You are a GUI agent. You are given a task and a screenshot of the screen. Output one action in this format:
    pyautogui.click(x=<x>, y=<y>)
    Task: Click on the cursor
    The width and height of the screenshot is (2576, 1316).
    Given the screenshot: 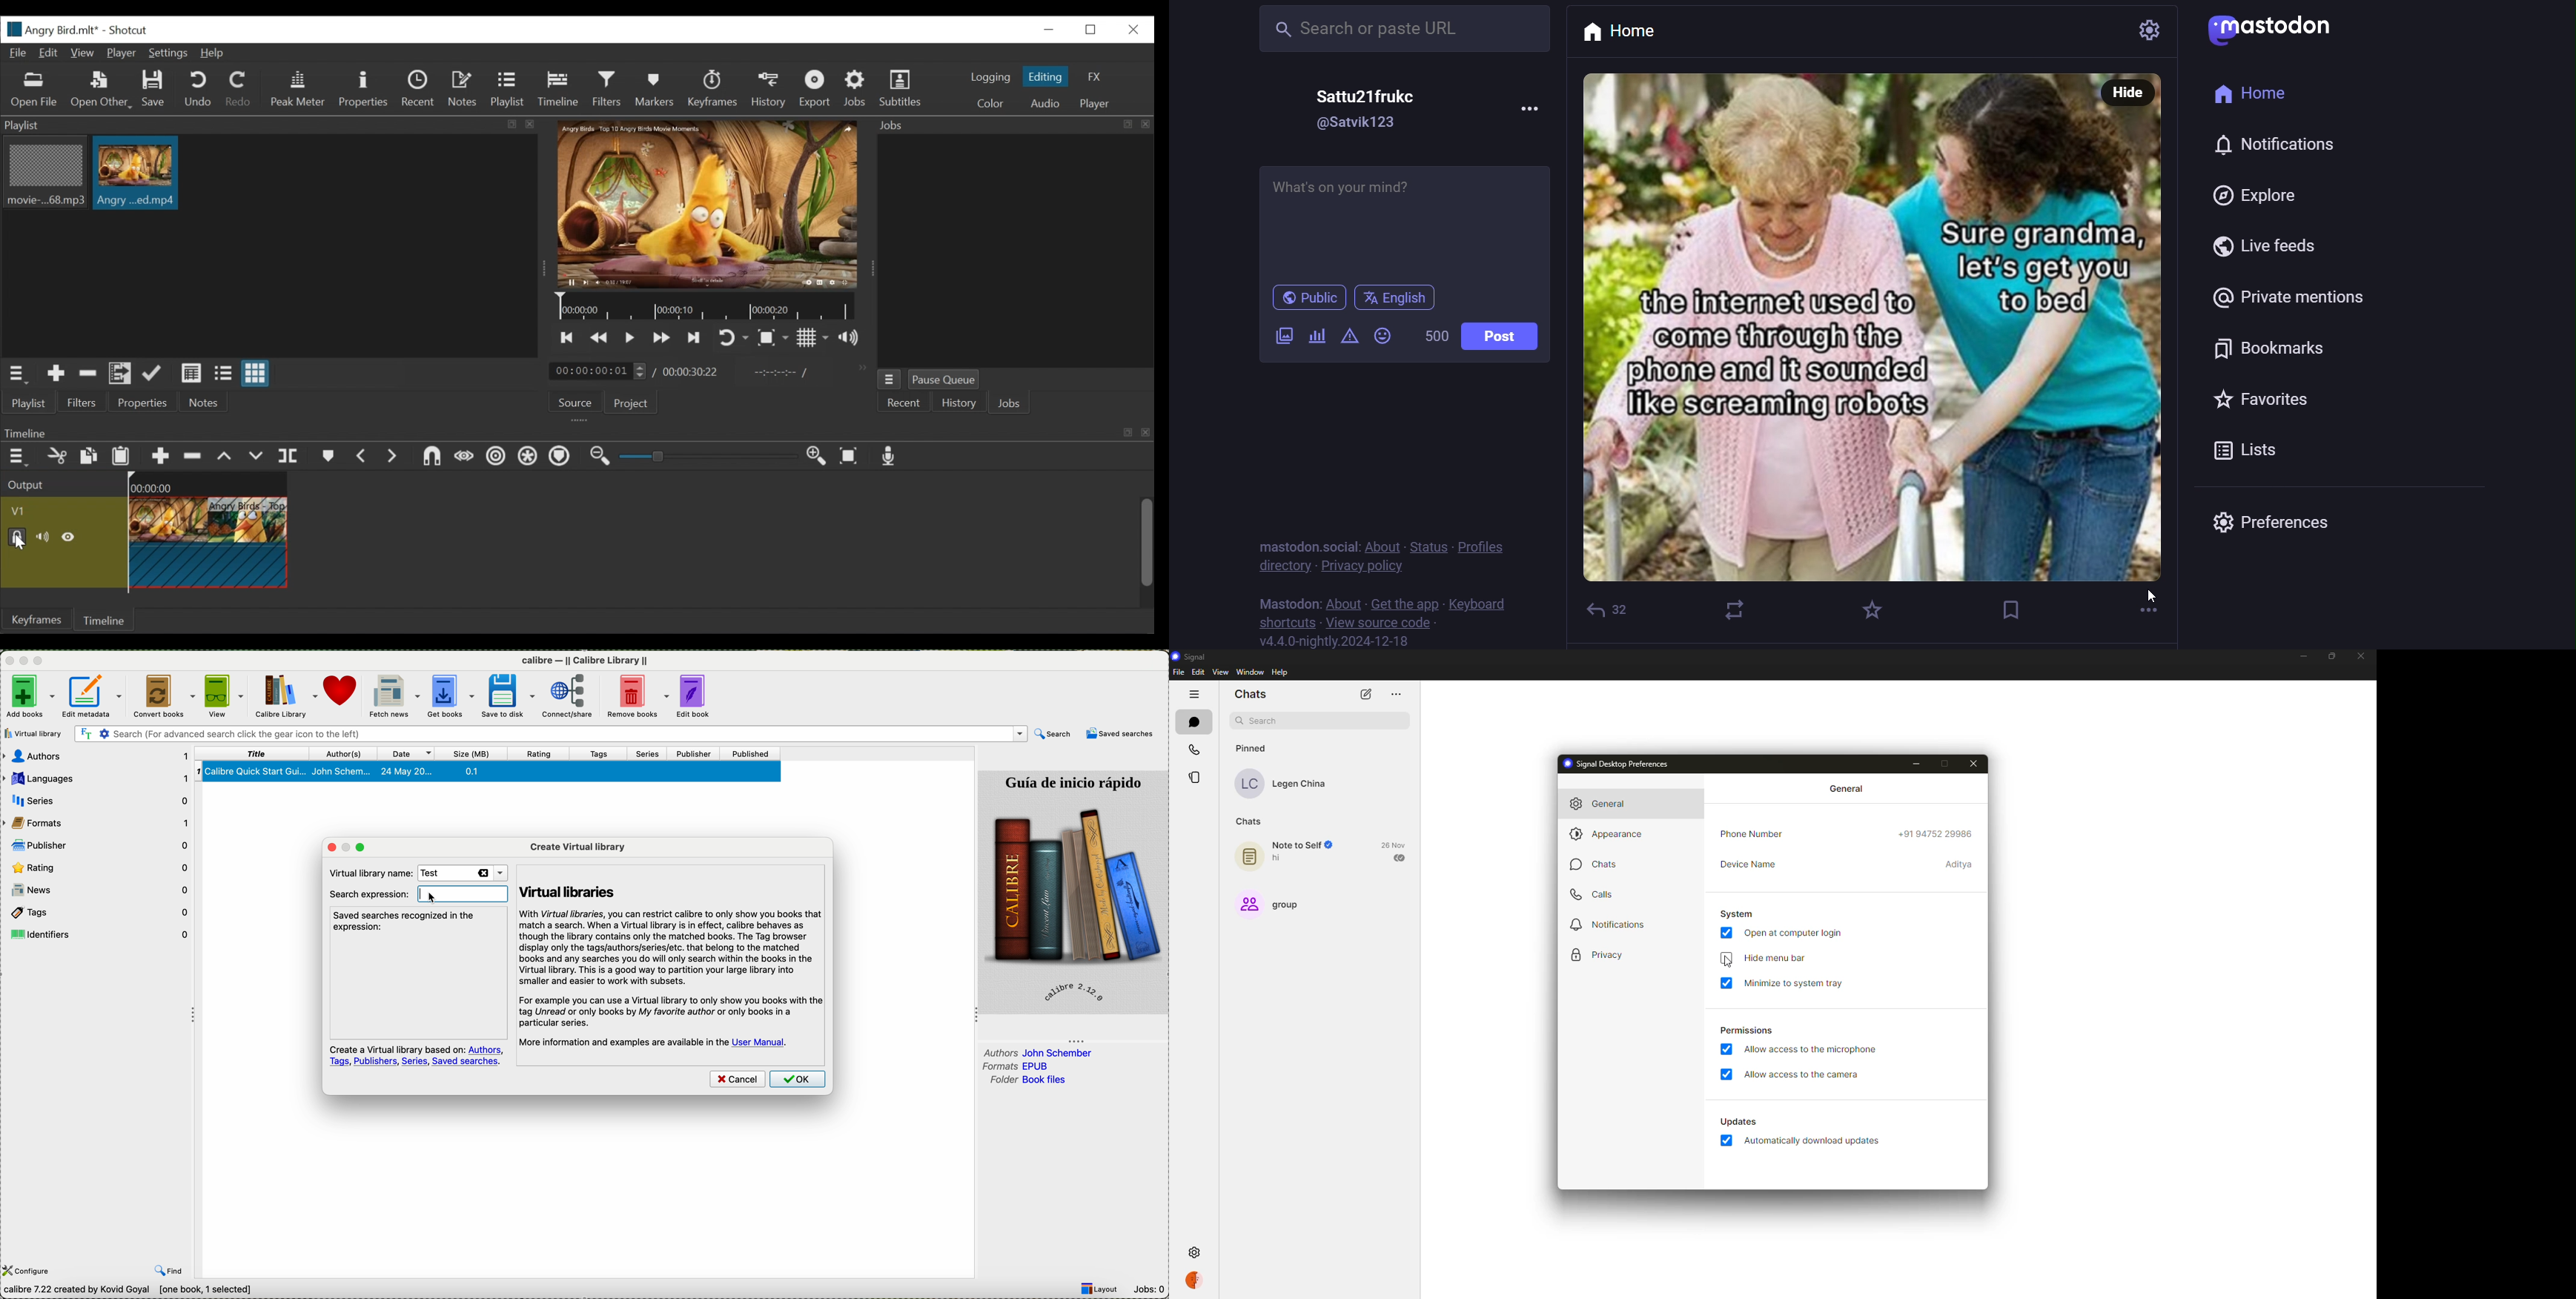 What is the action you would take?
    pyautogui.click(x=1728, y=962)
    